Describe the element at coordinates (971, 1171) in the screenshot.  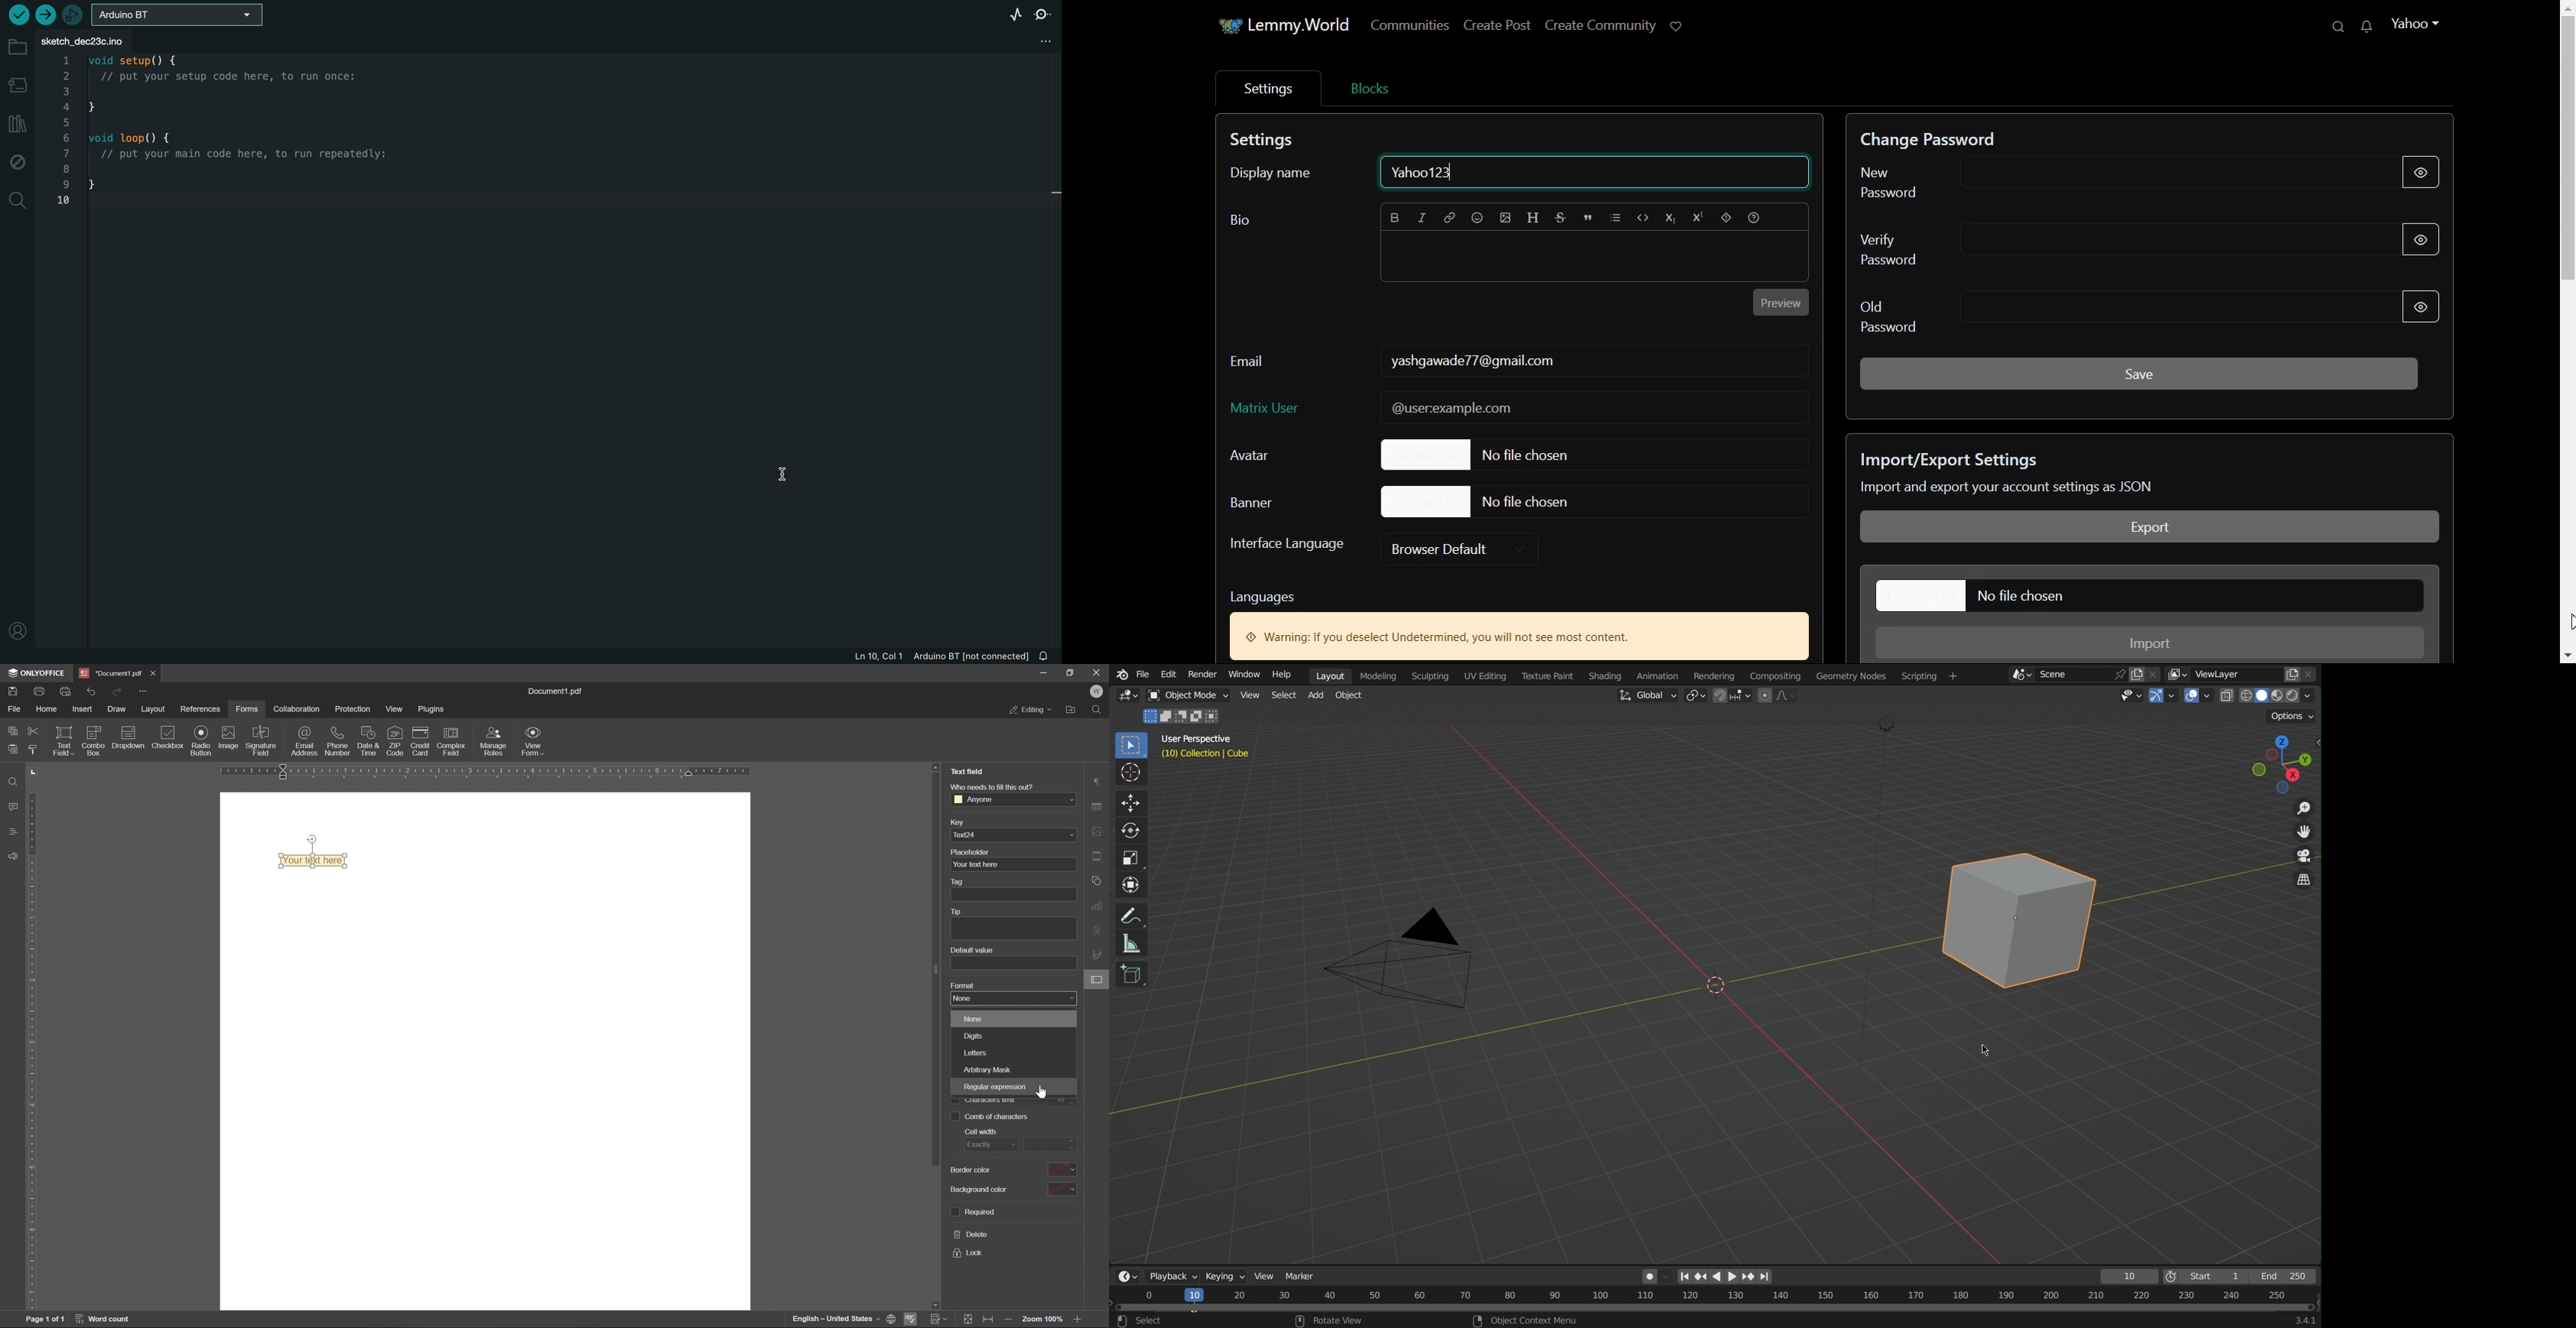
I see `border color` at that location.